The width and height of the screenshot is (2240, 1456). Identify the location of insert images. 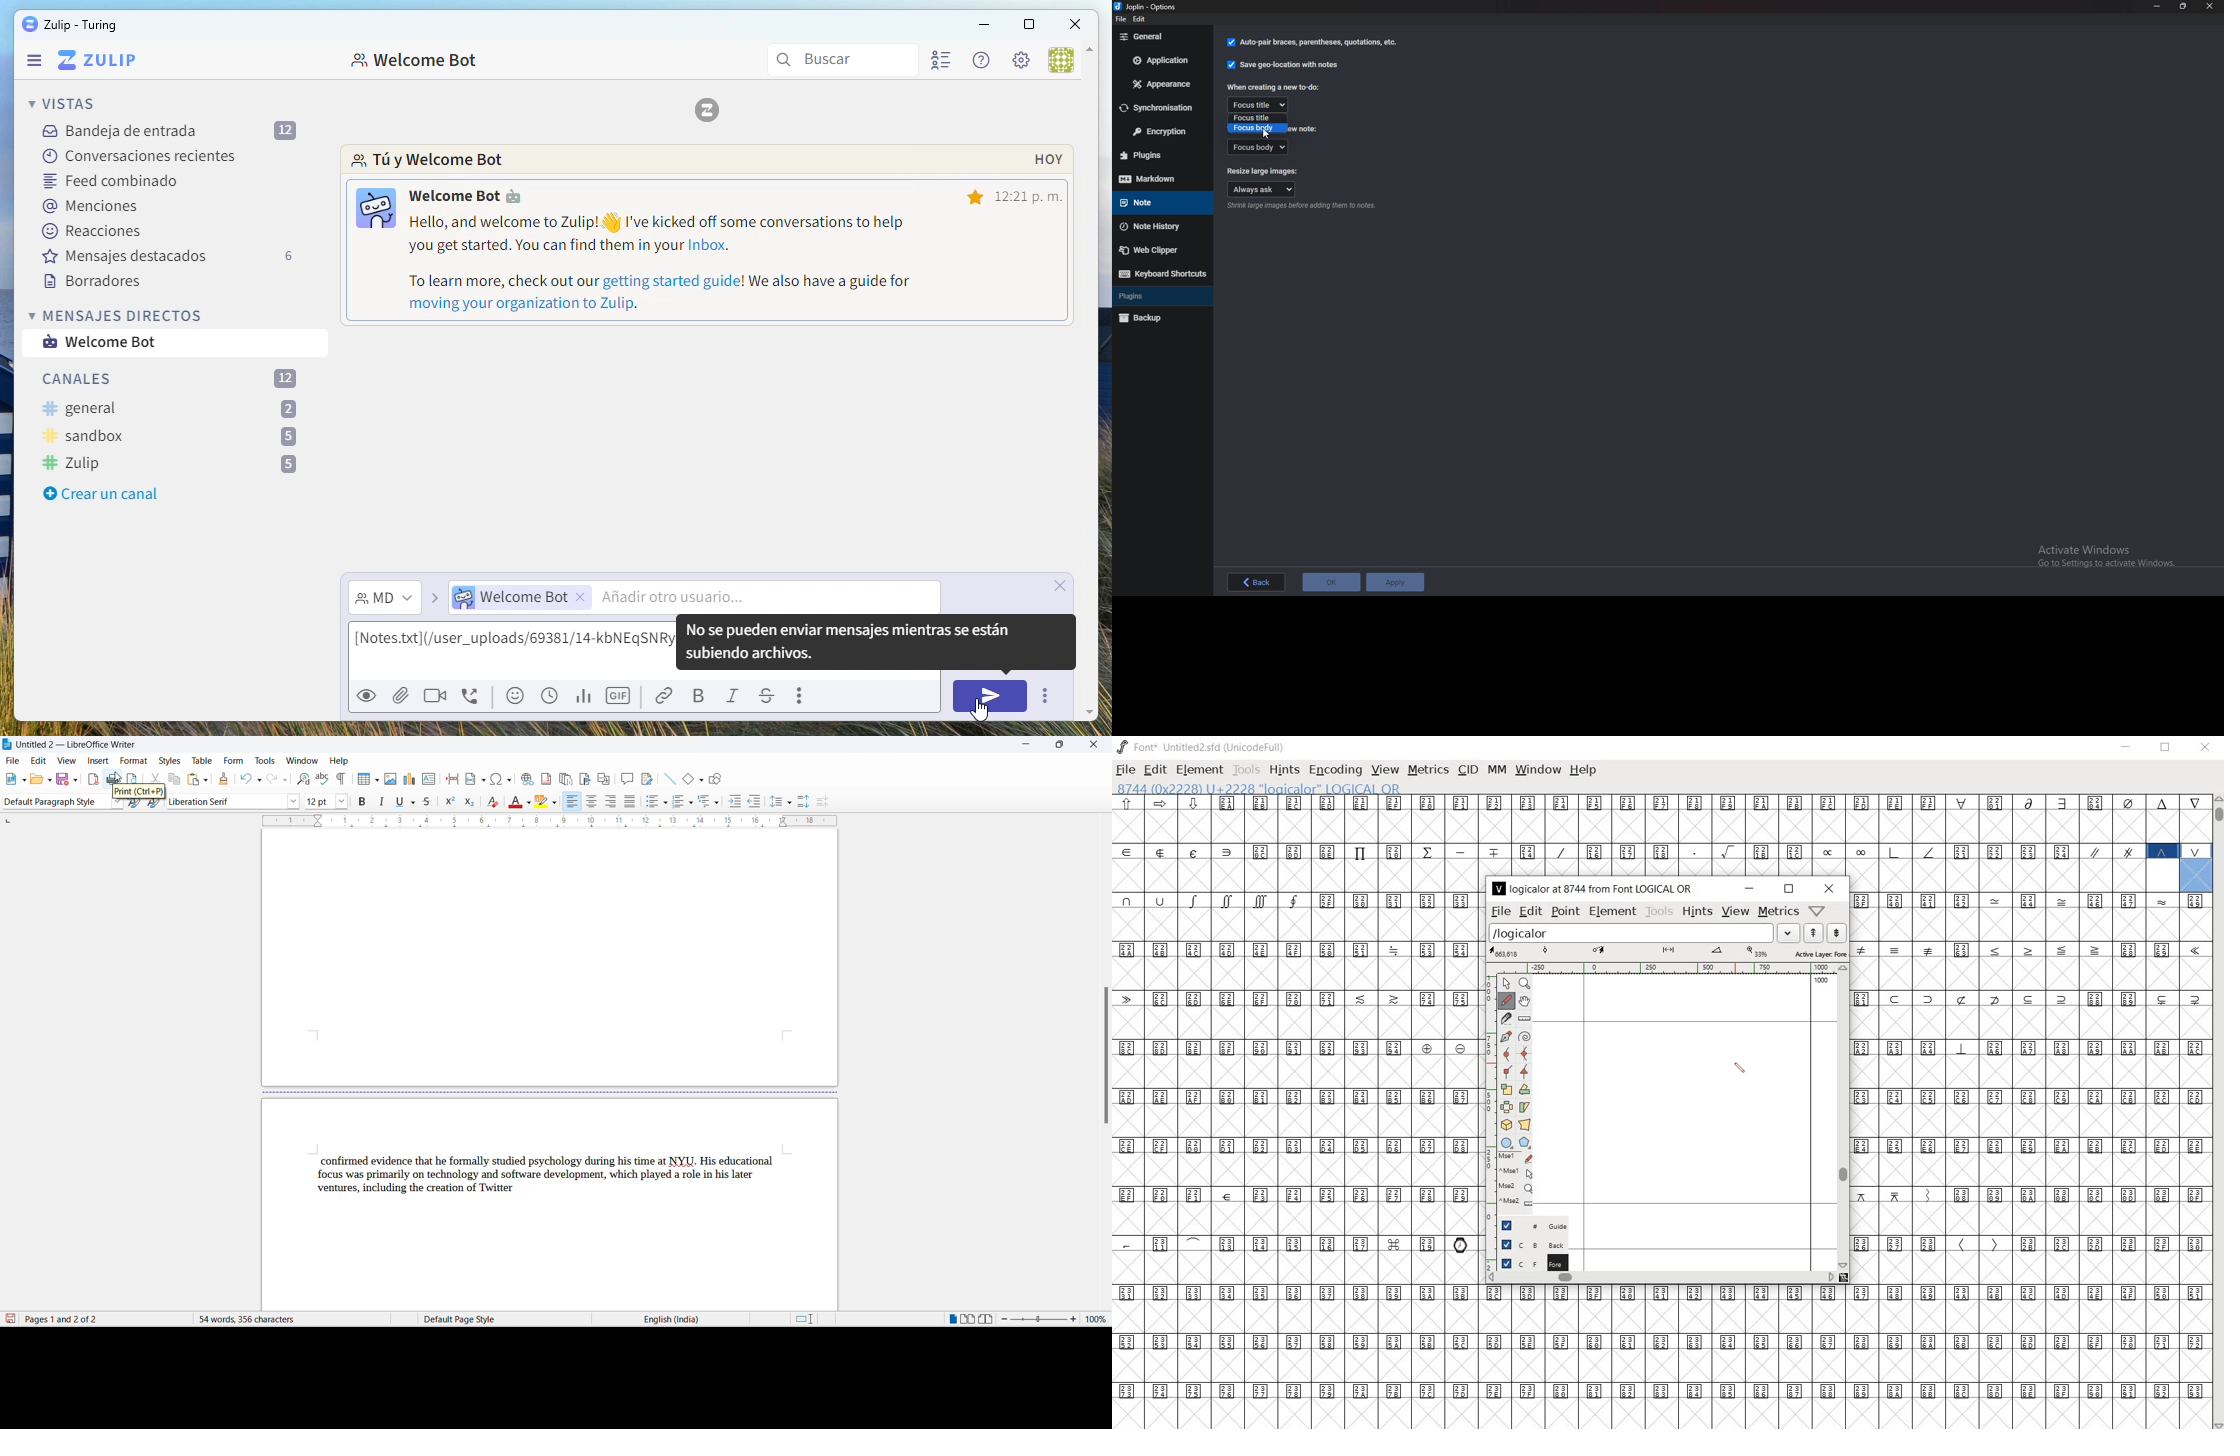
(393, 779).